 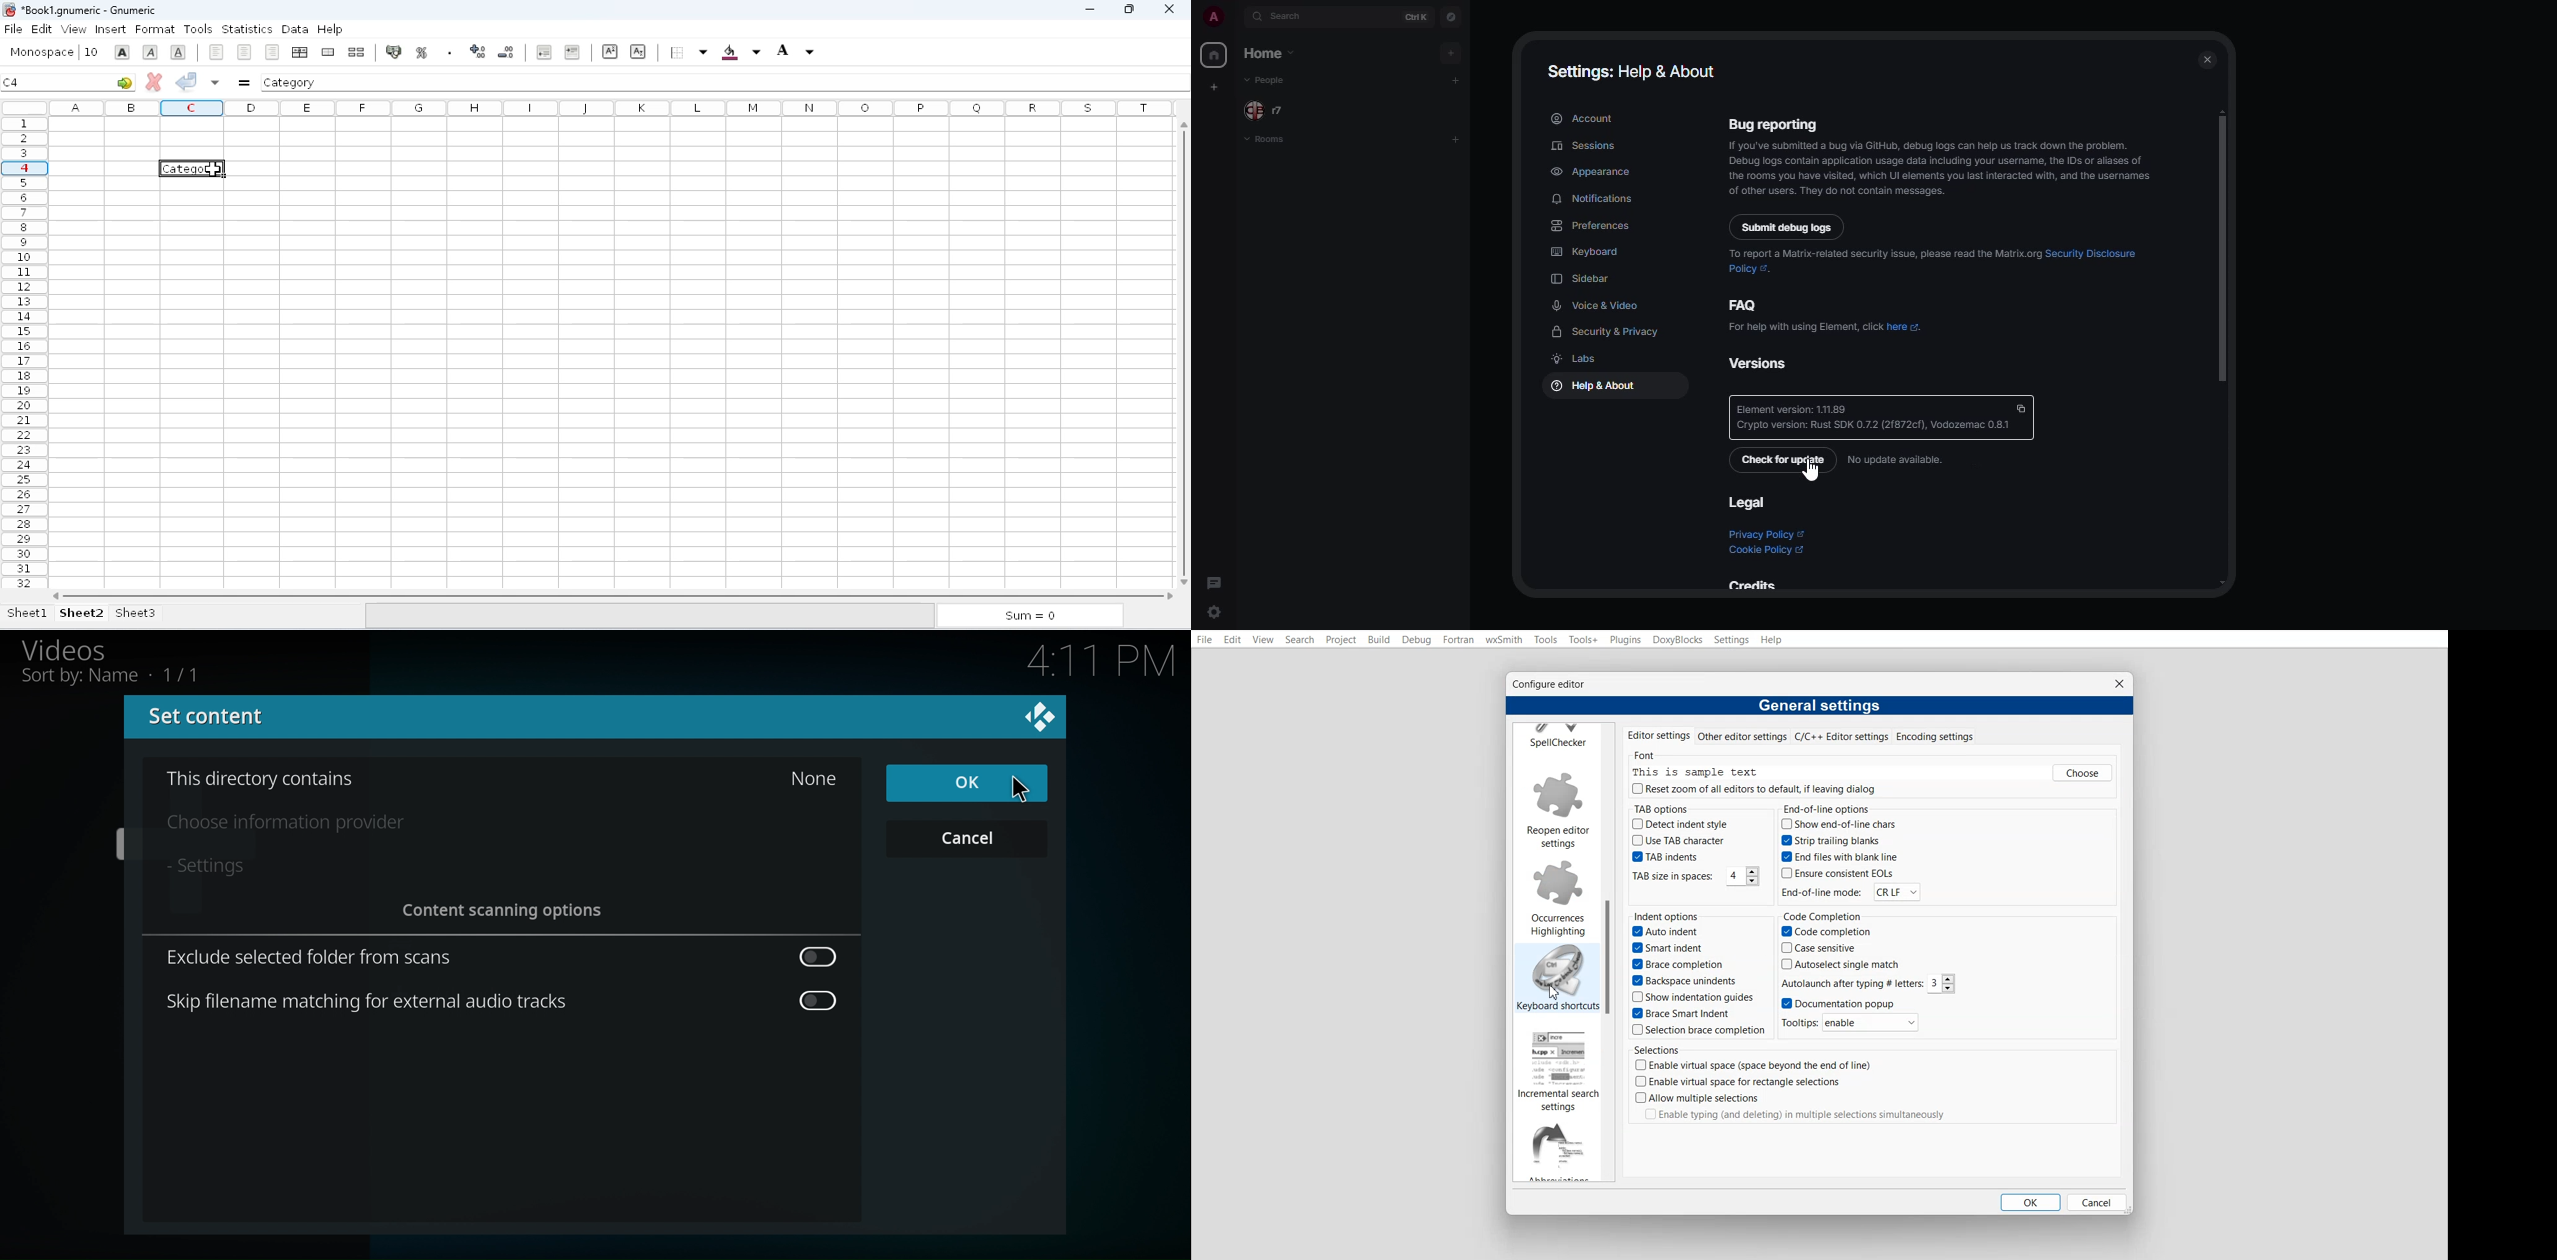 I want to click on quick settings, so click(x=1215, y=613).